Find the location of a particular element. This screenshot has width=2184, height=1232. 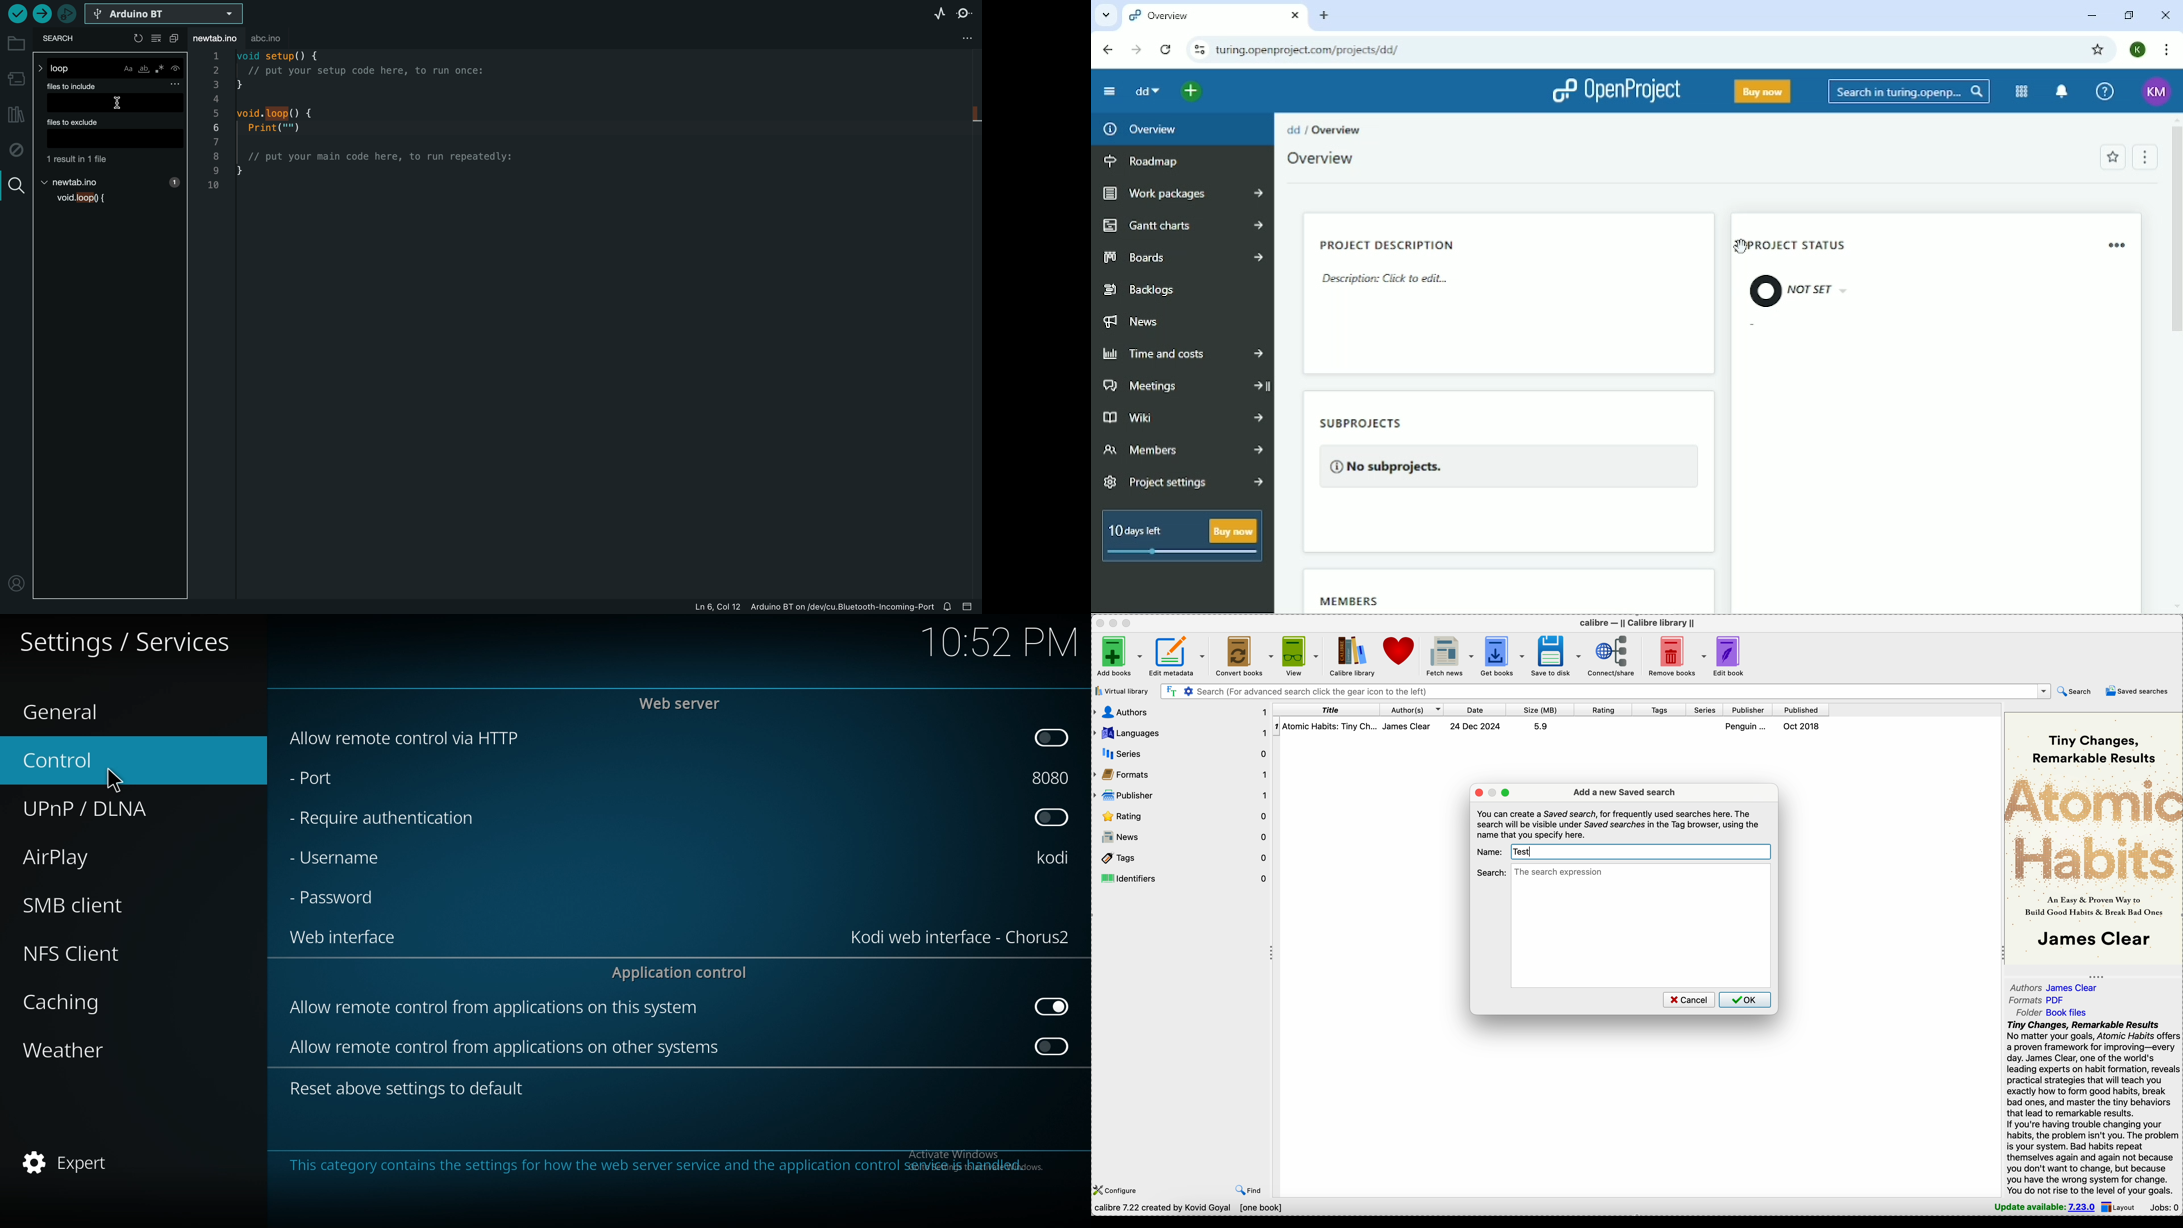

virtual library is located at coordinates (1121, 691).